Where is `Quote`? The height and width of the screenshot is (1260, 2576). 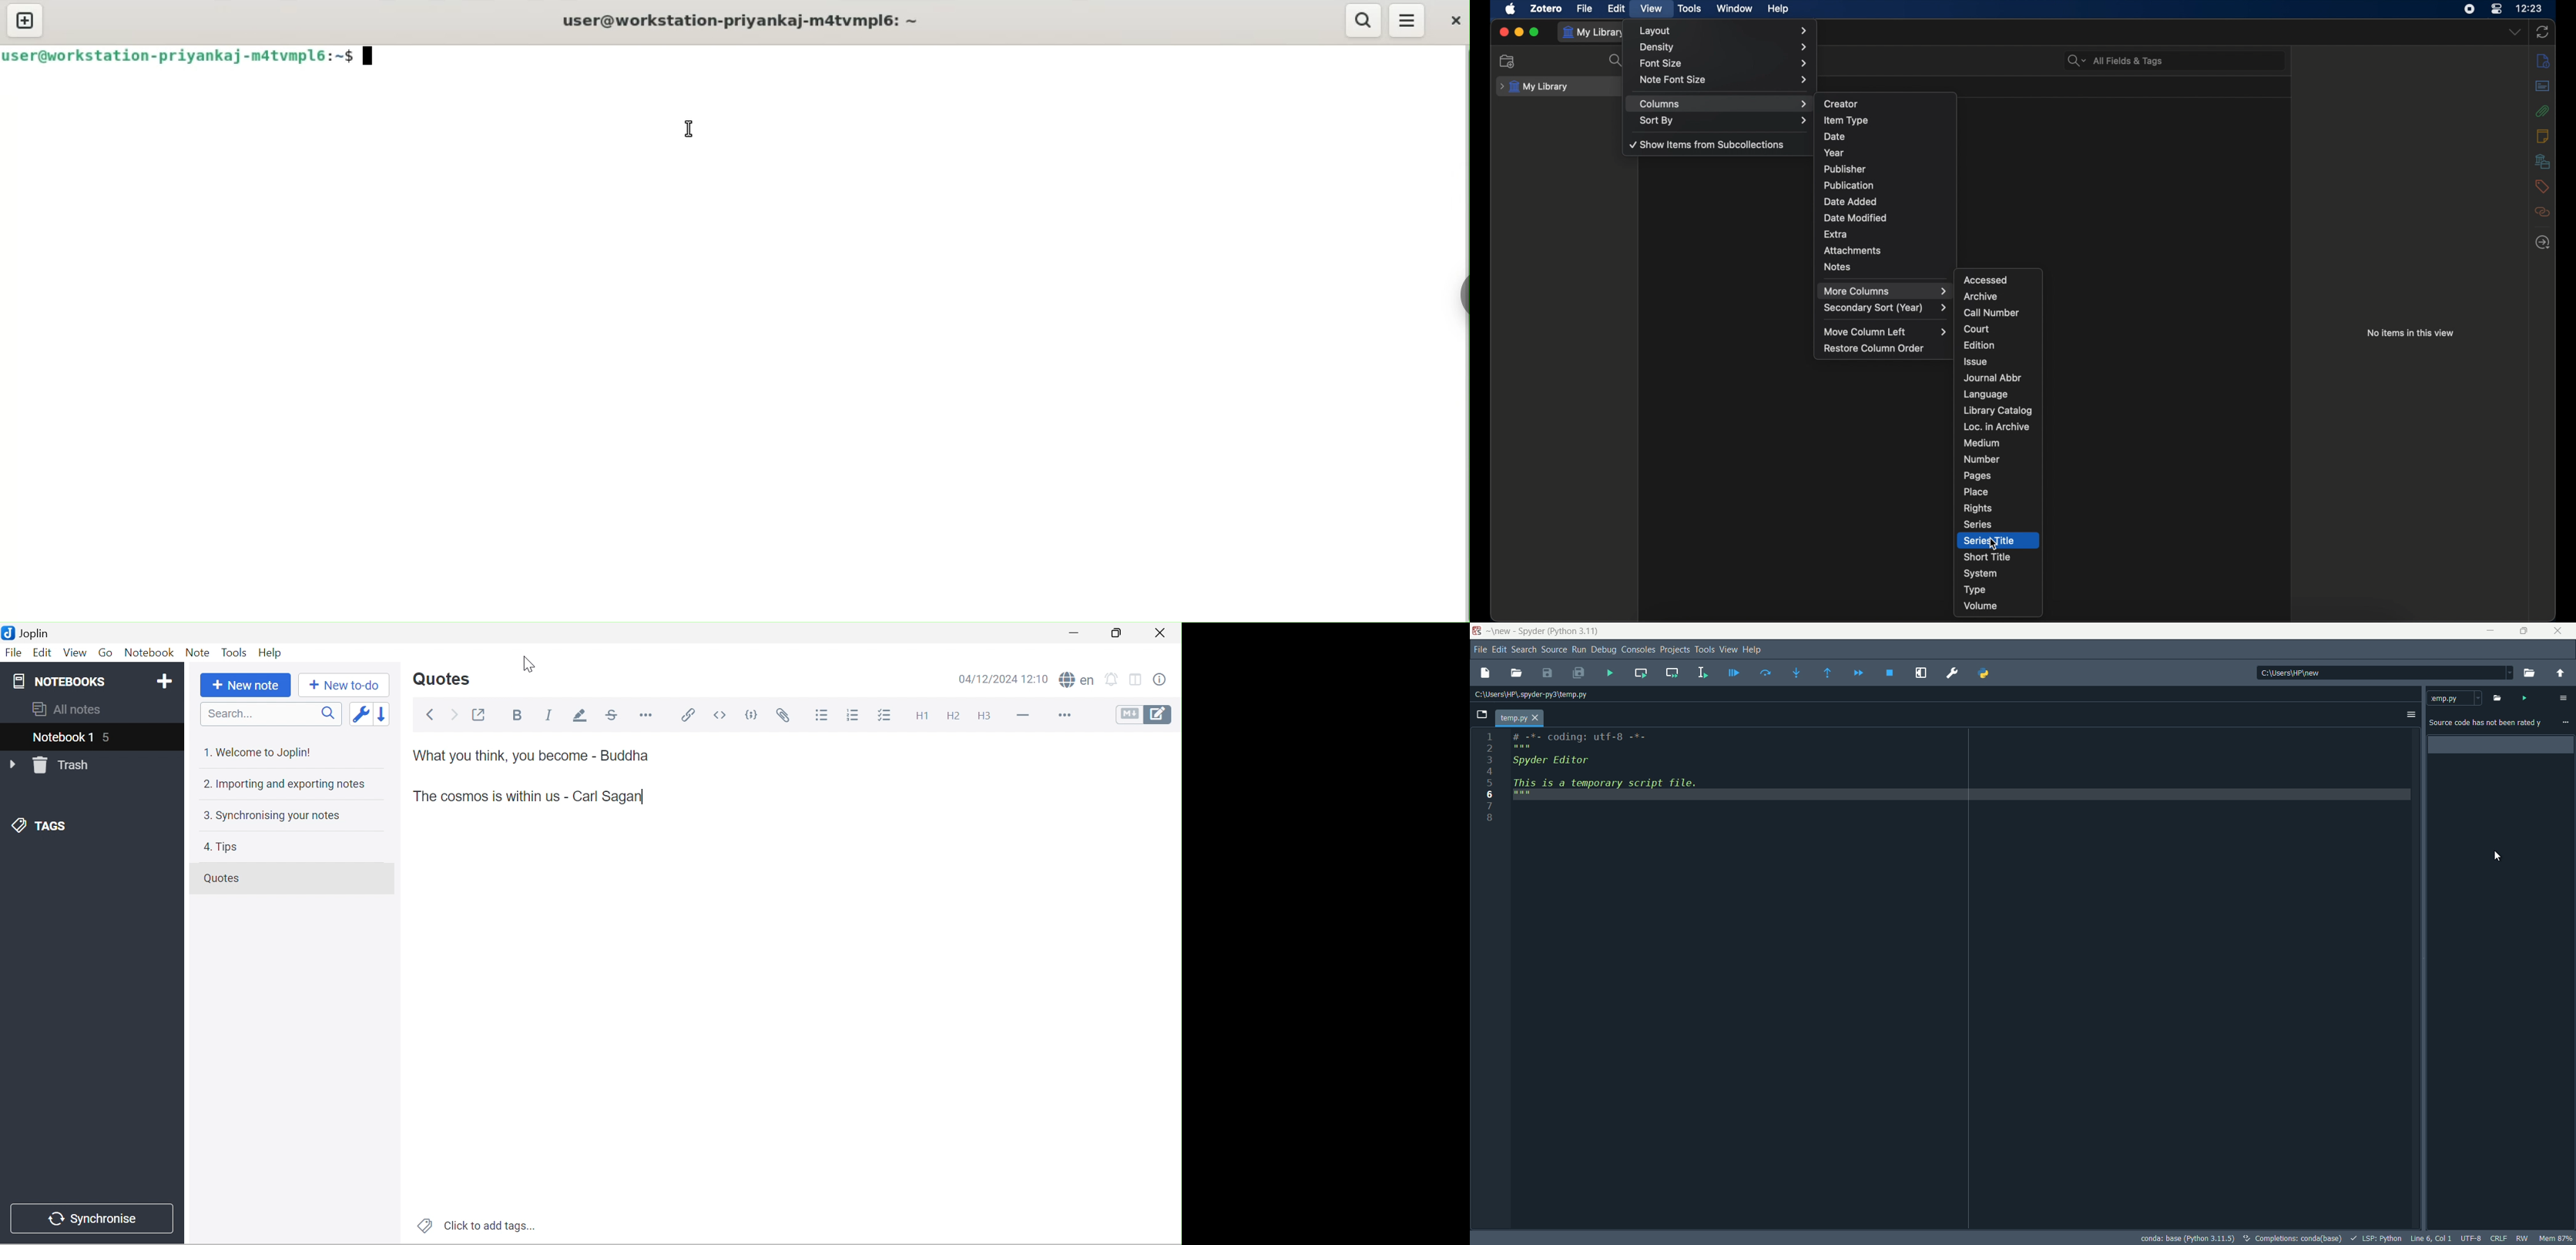
Quote is located at coordinates (531, 797).